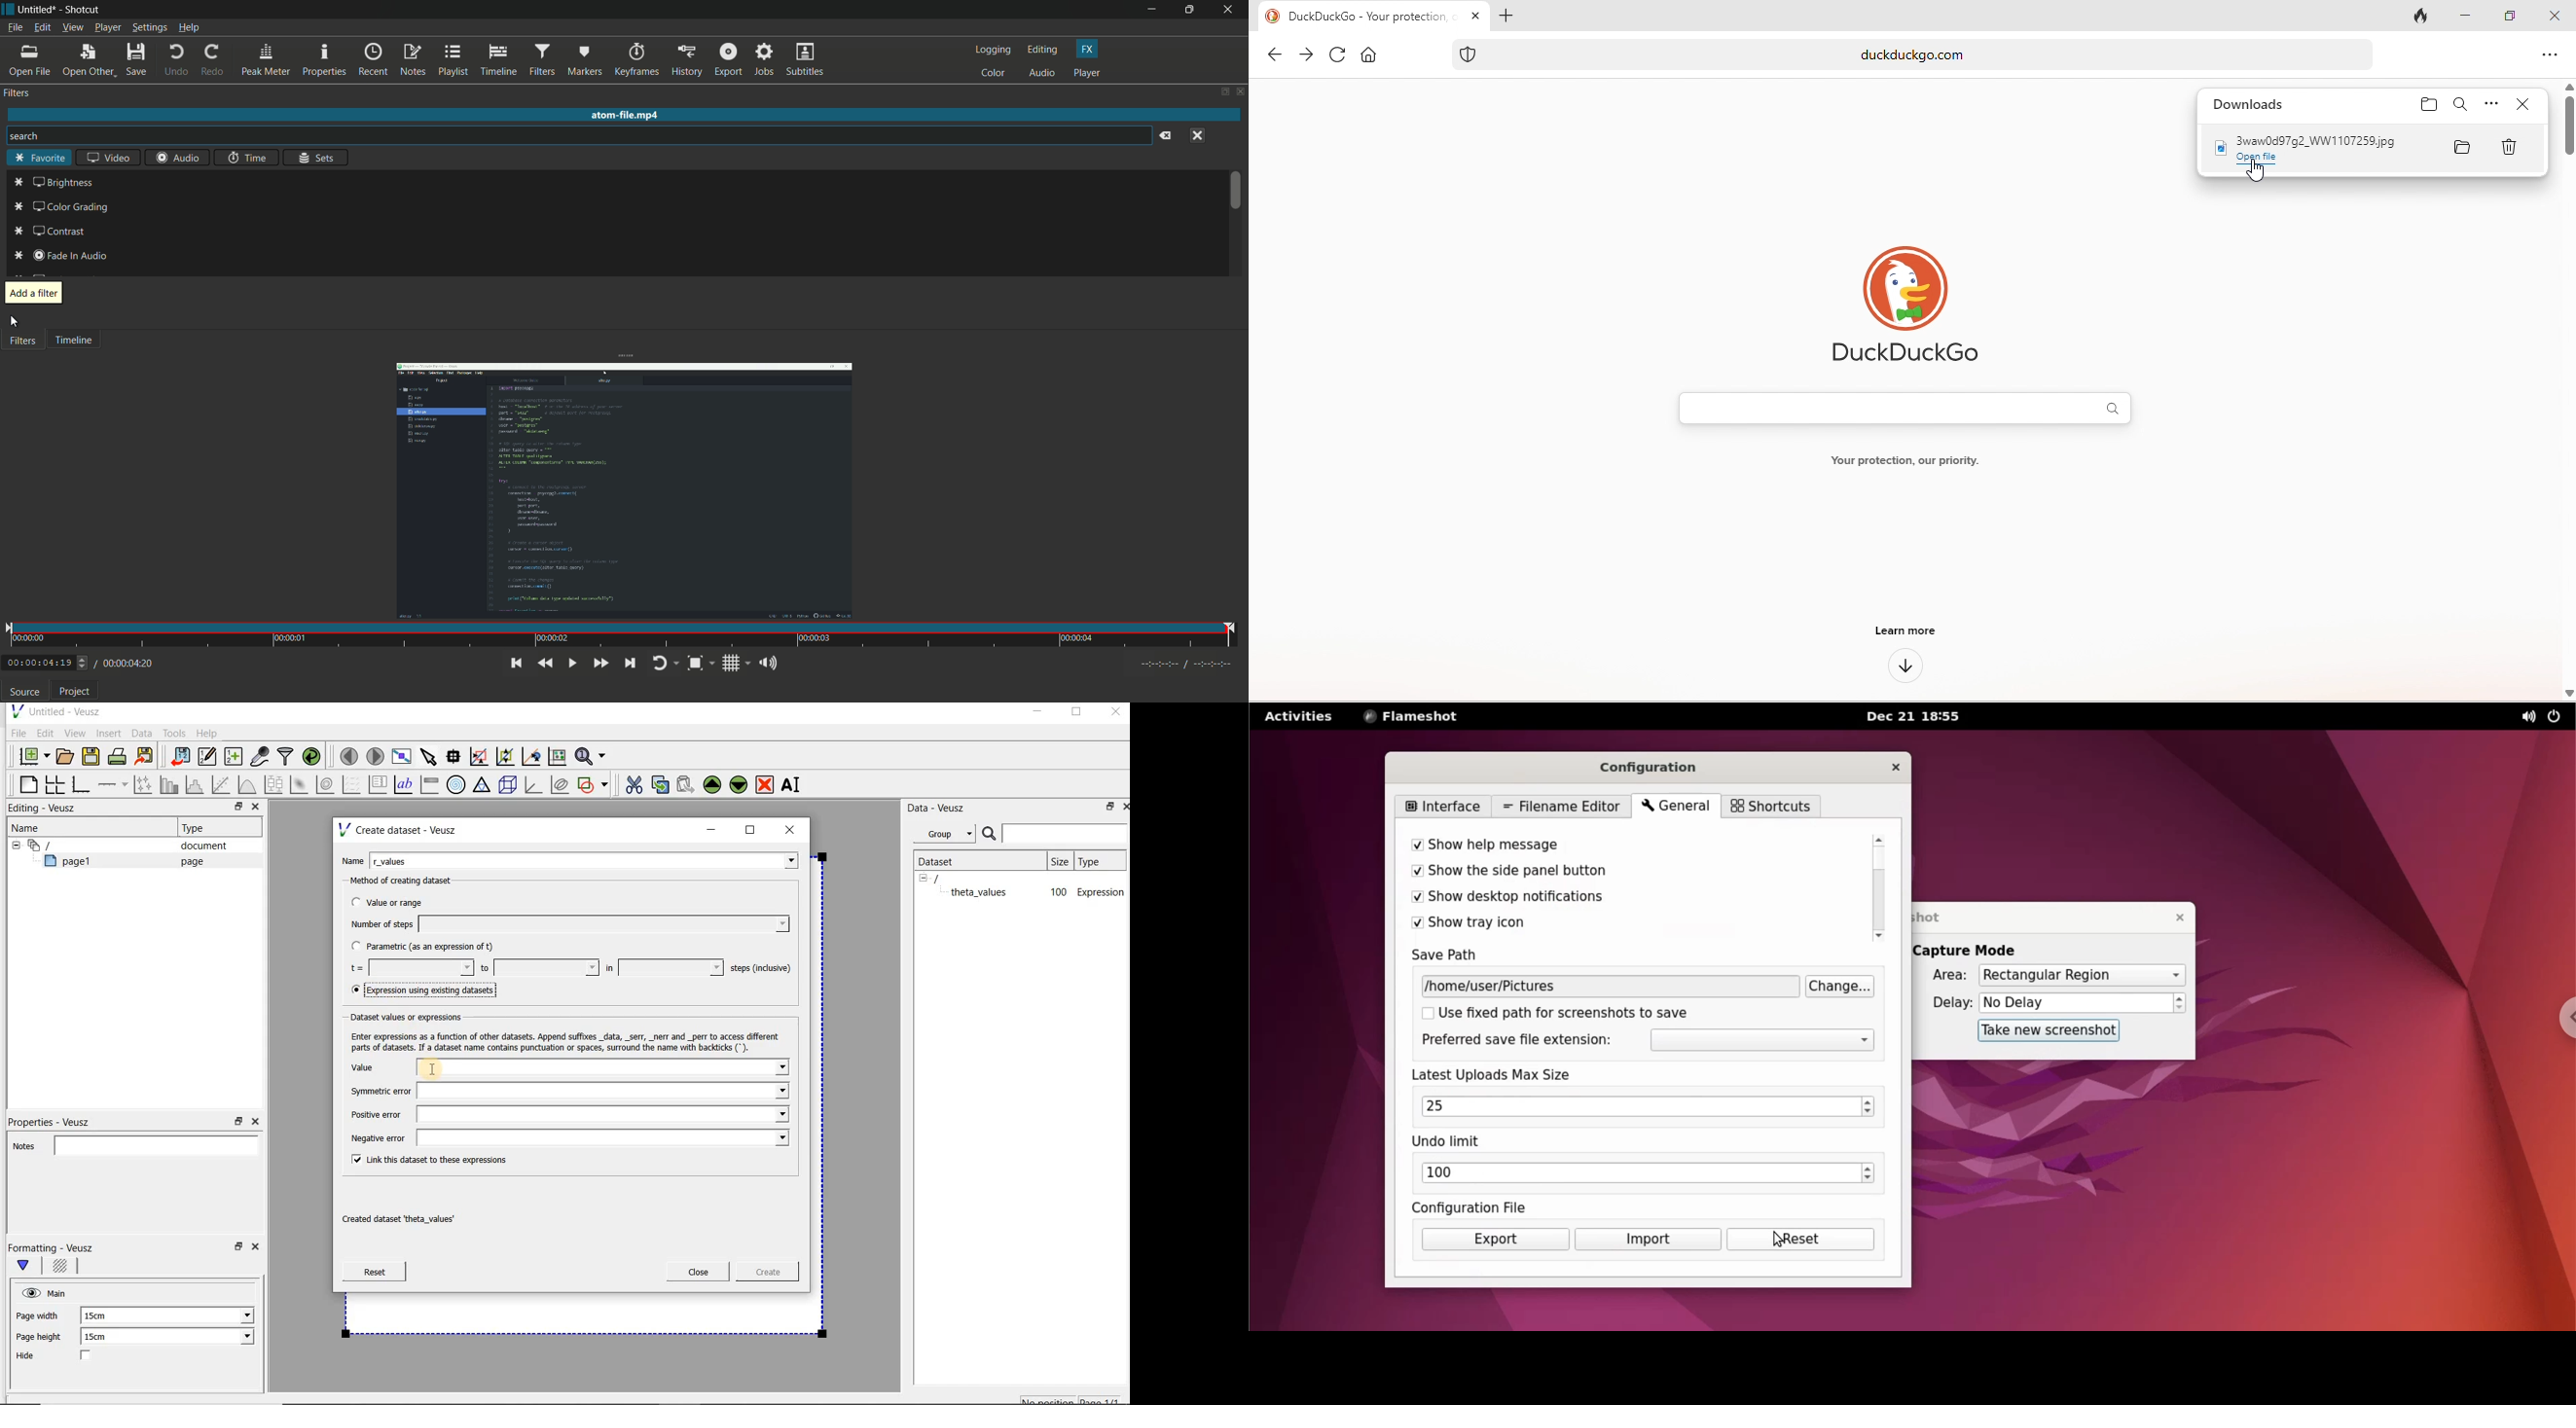 The width and height of the screenshot is (2576, 1428). Describe the element at coordinates (1303, 55) in the screenshot. I see `forward` at that location.